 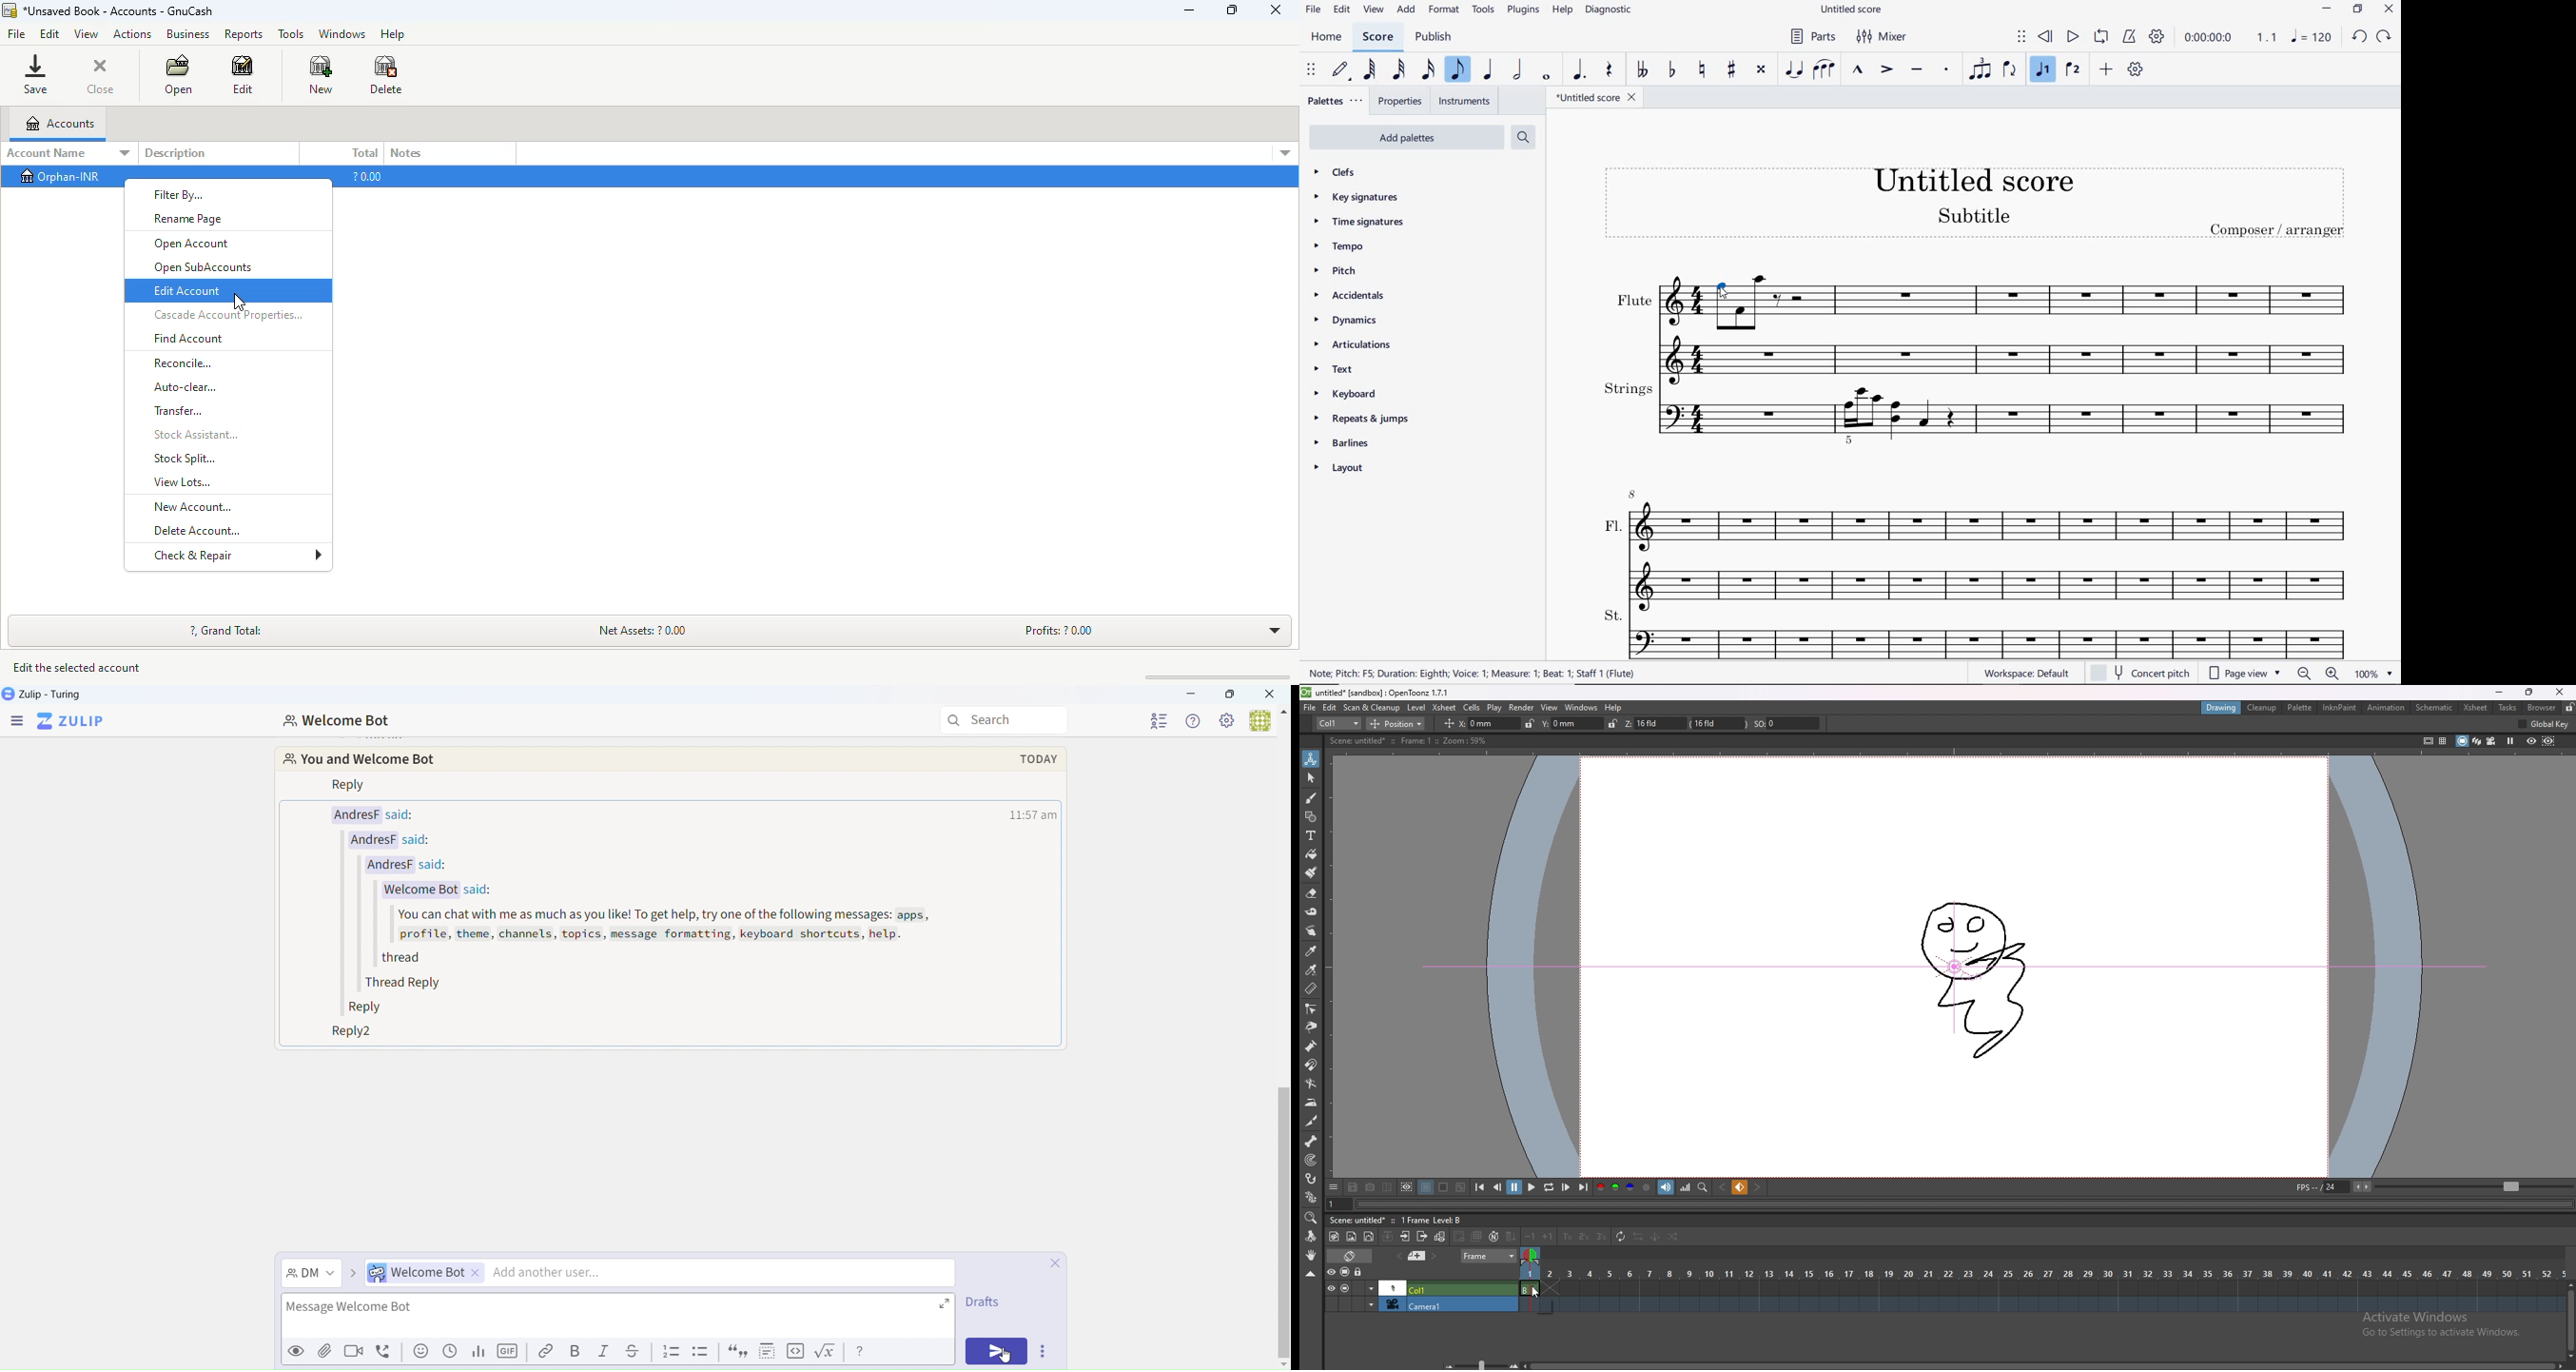 I want to click on FILE NAME, so click(x=1599, y=97).